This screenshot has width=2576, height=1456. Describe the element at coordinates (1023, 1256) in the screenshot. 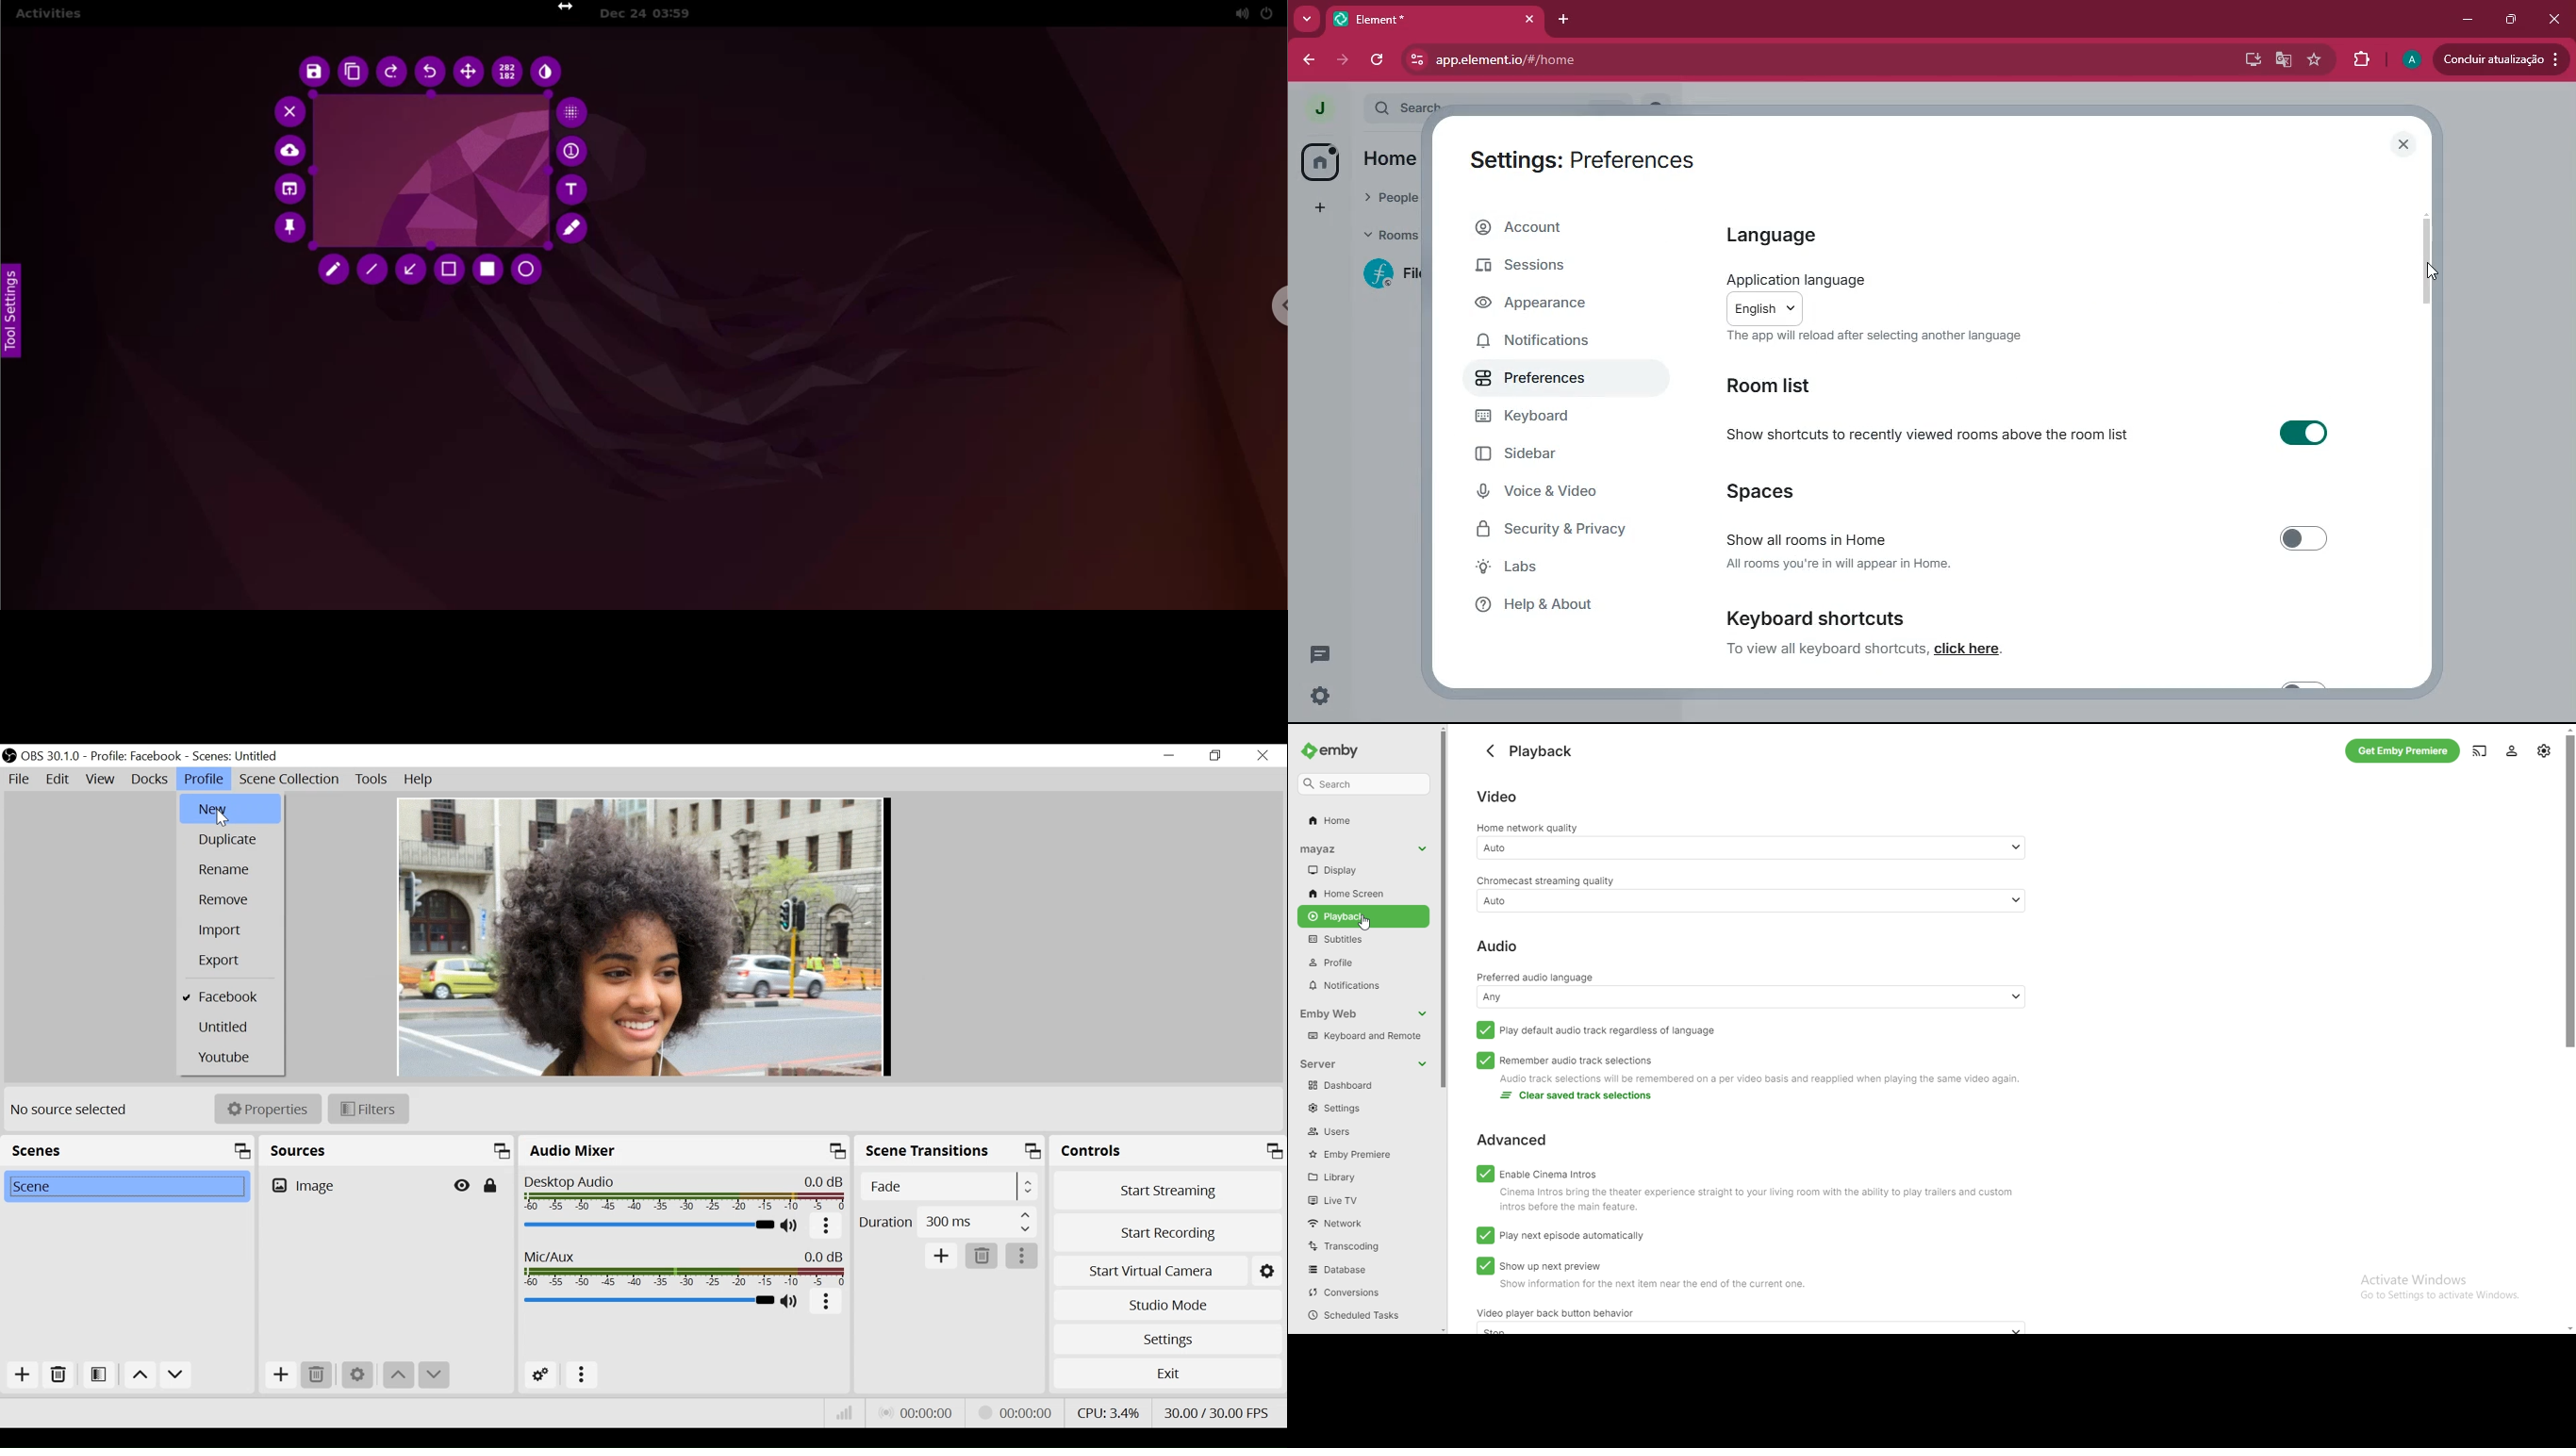

I see `More options` at that location.